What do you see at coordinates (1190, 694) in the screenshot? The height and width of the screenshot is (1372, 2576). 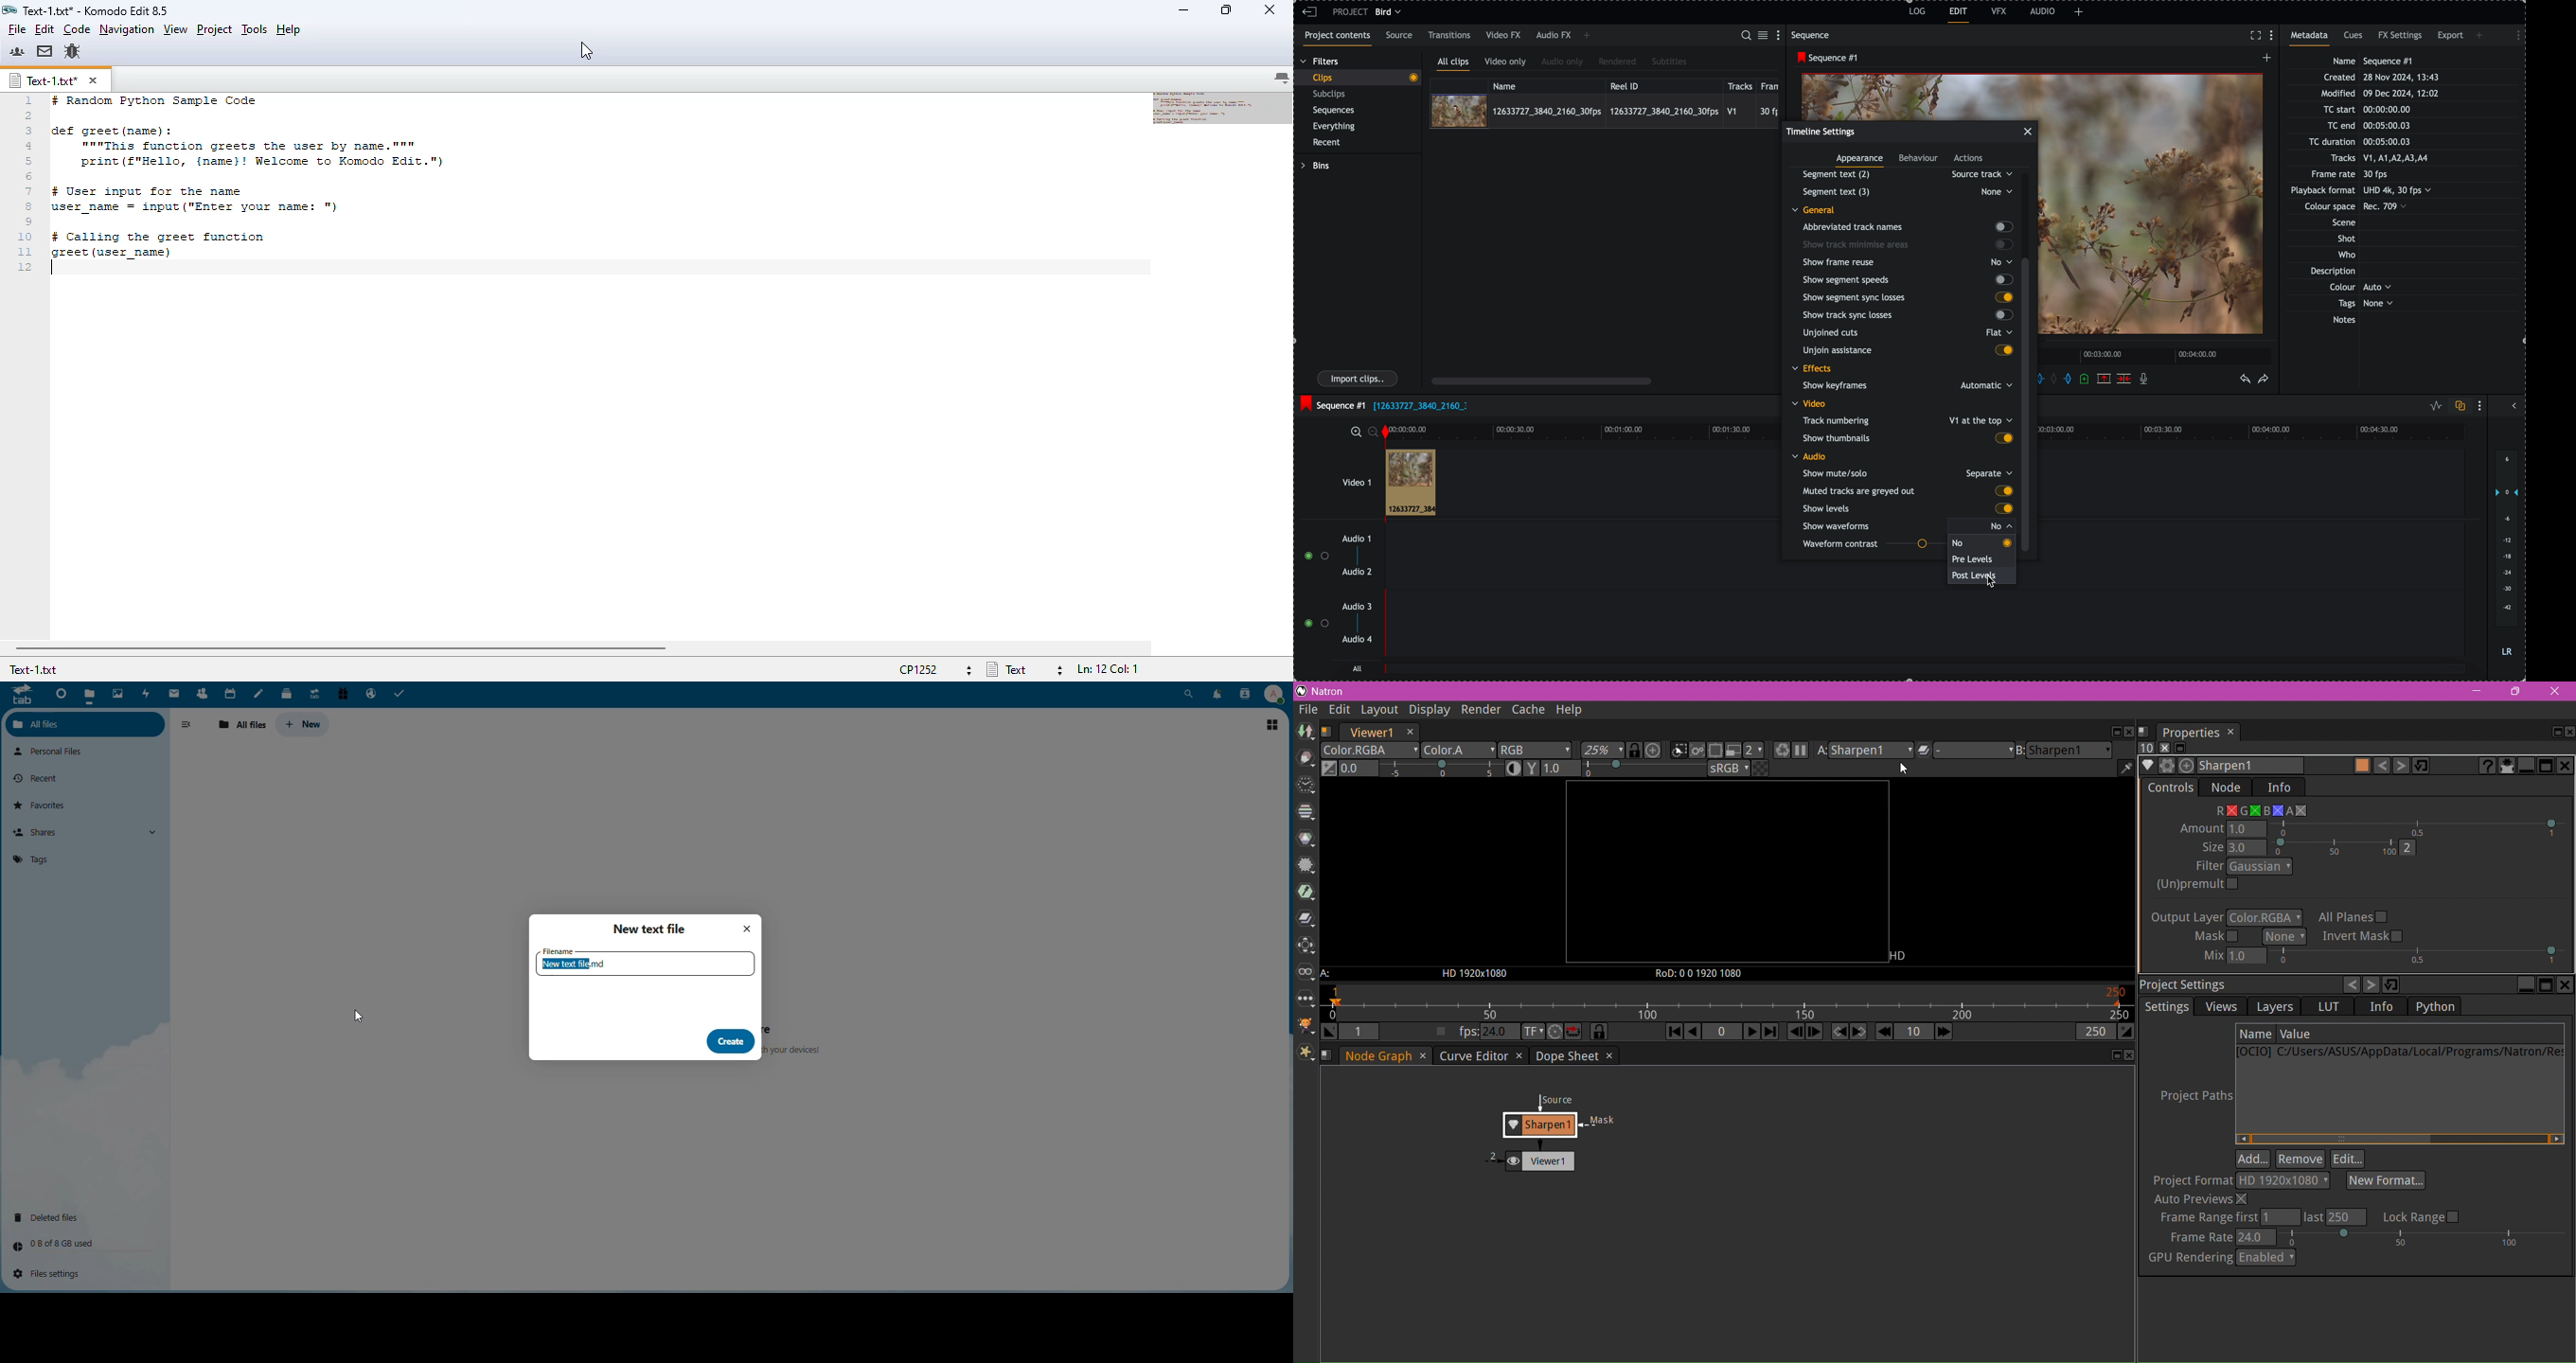 I see `Search` at bounding box center [1190, 694].